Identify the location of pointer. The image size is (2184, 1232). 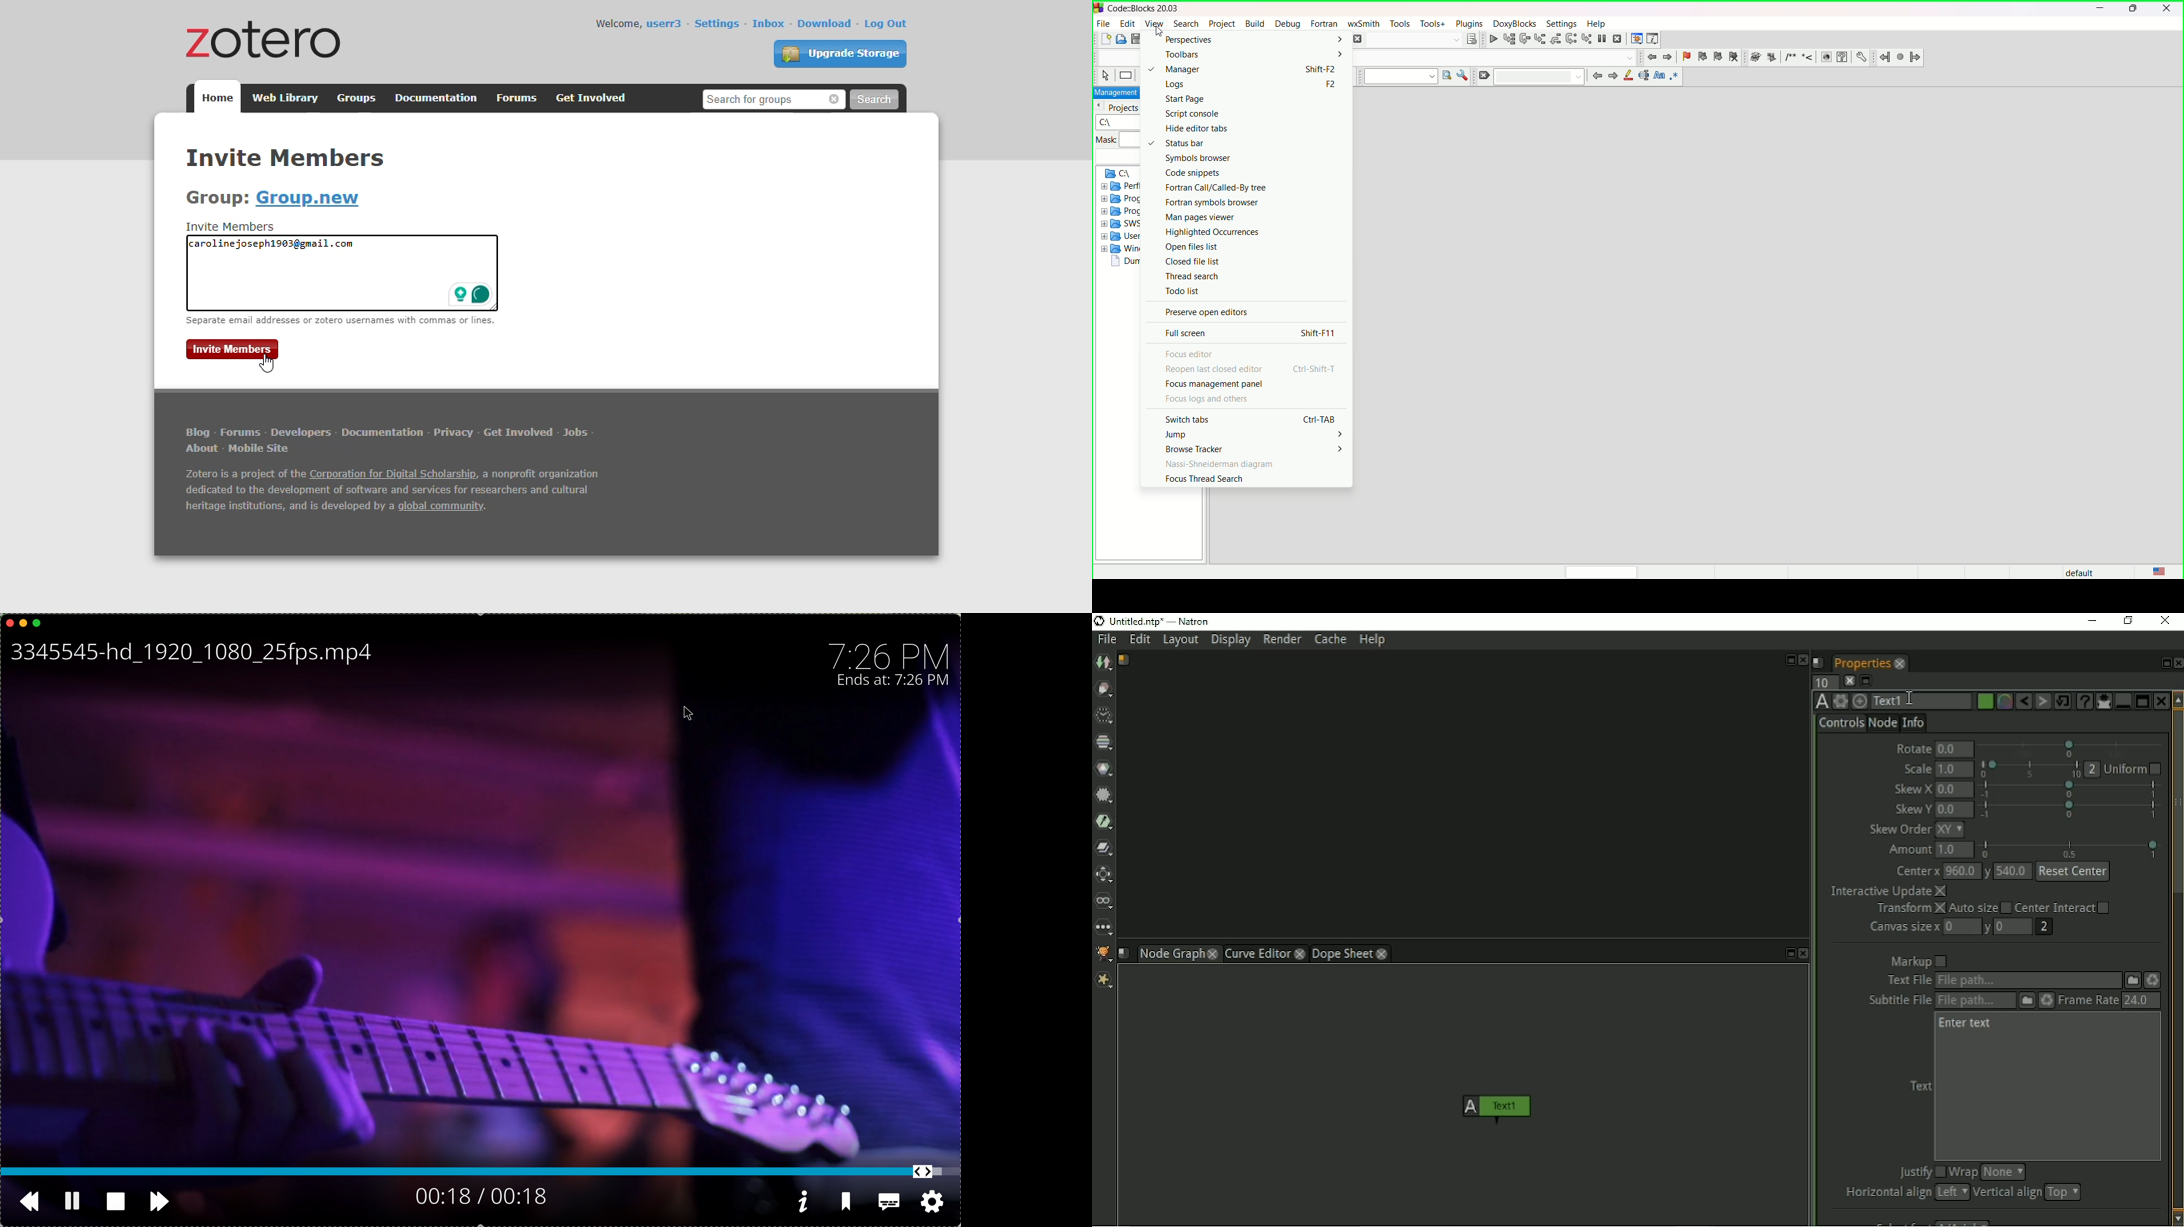
(690, 715).